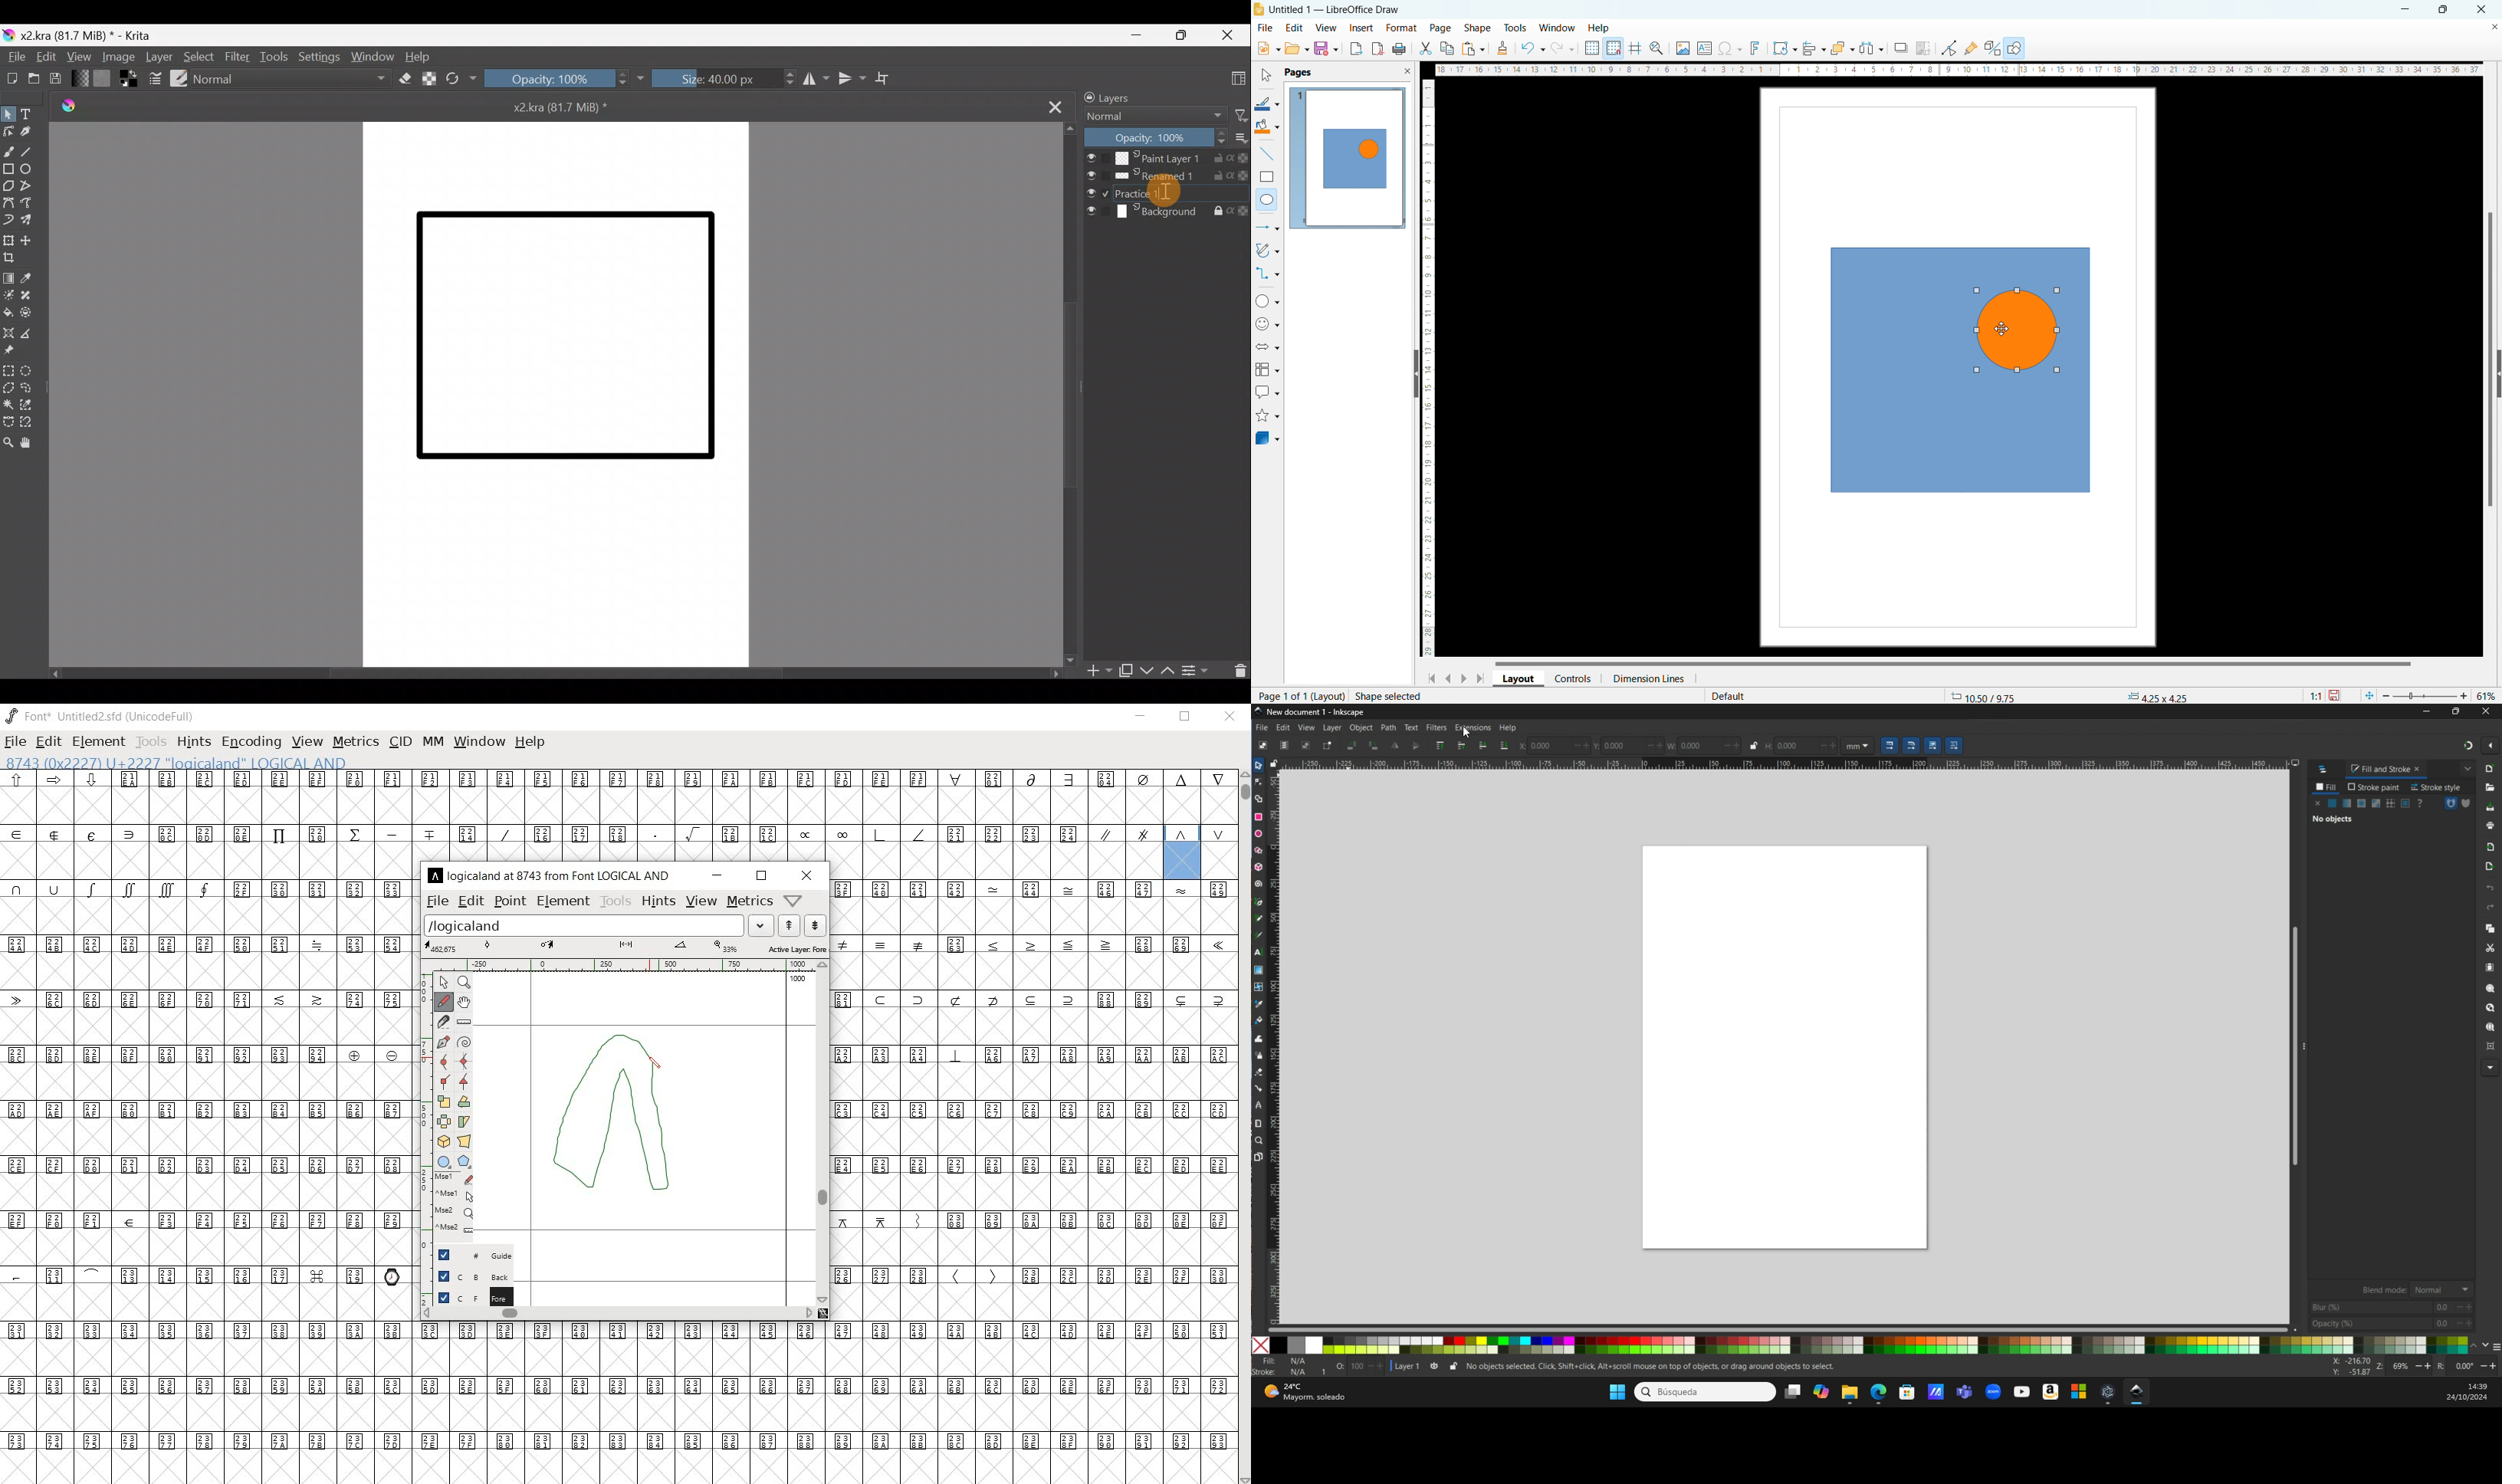 This screenshot has width=2520, height=1484. What do you see at coordinates (1400, 29) in the screenshot?
I see `format` at bounding box center [1400, 29].